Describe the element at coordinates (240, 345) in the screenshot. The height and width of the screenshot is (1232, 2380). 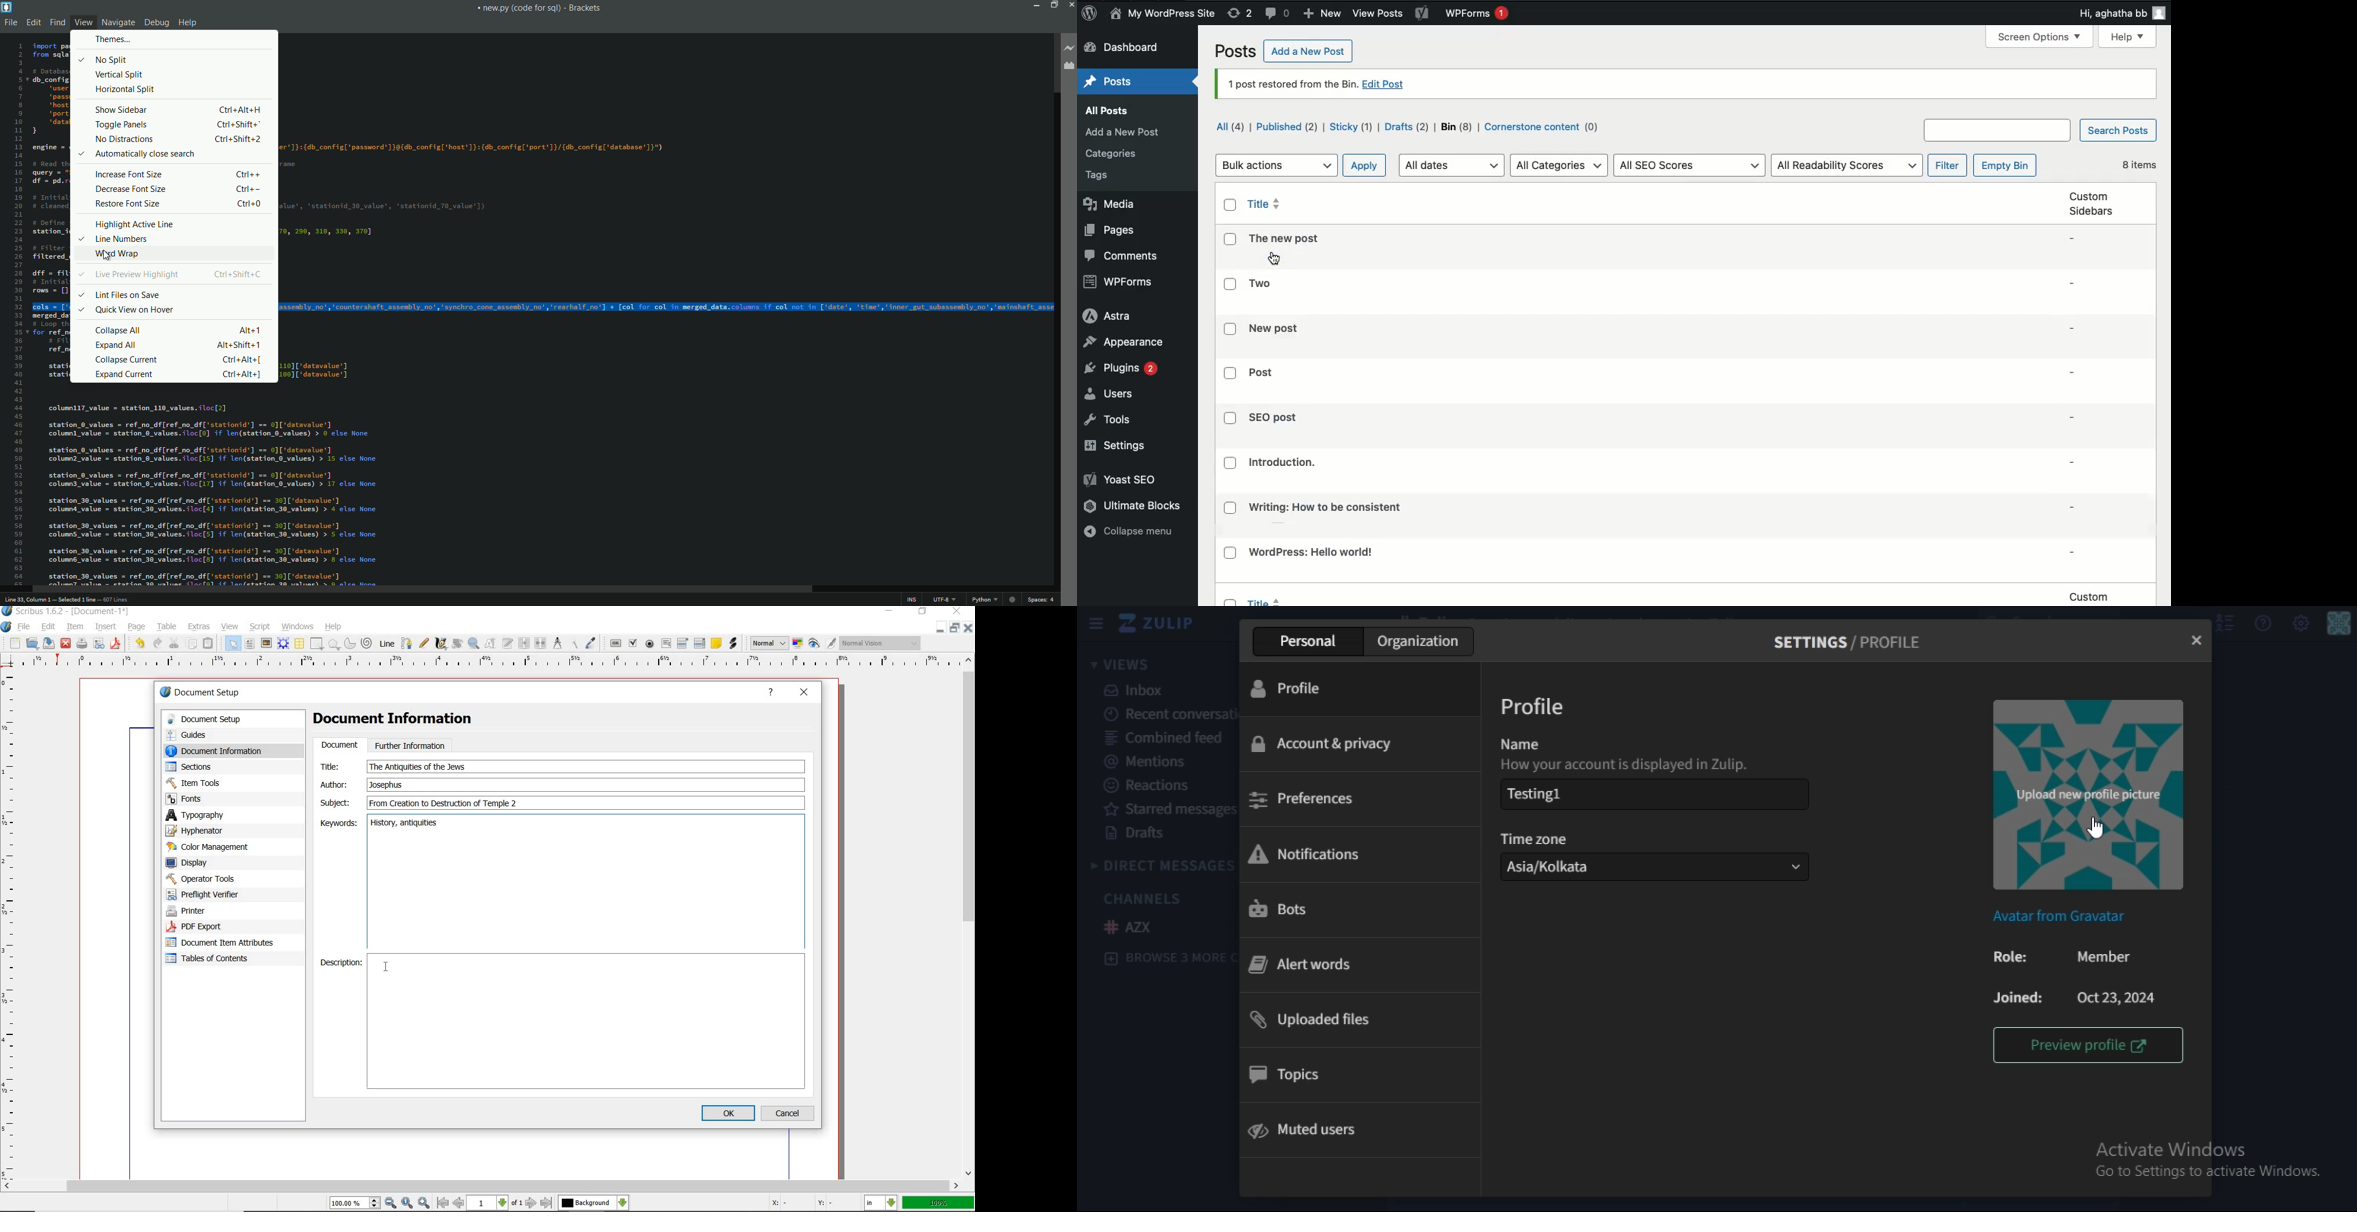
I see `keyboard shortcut` at that location.